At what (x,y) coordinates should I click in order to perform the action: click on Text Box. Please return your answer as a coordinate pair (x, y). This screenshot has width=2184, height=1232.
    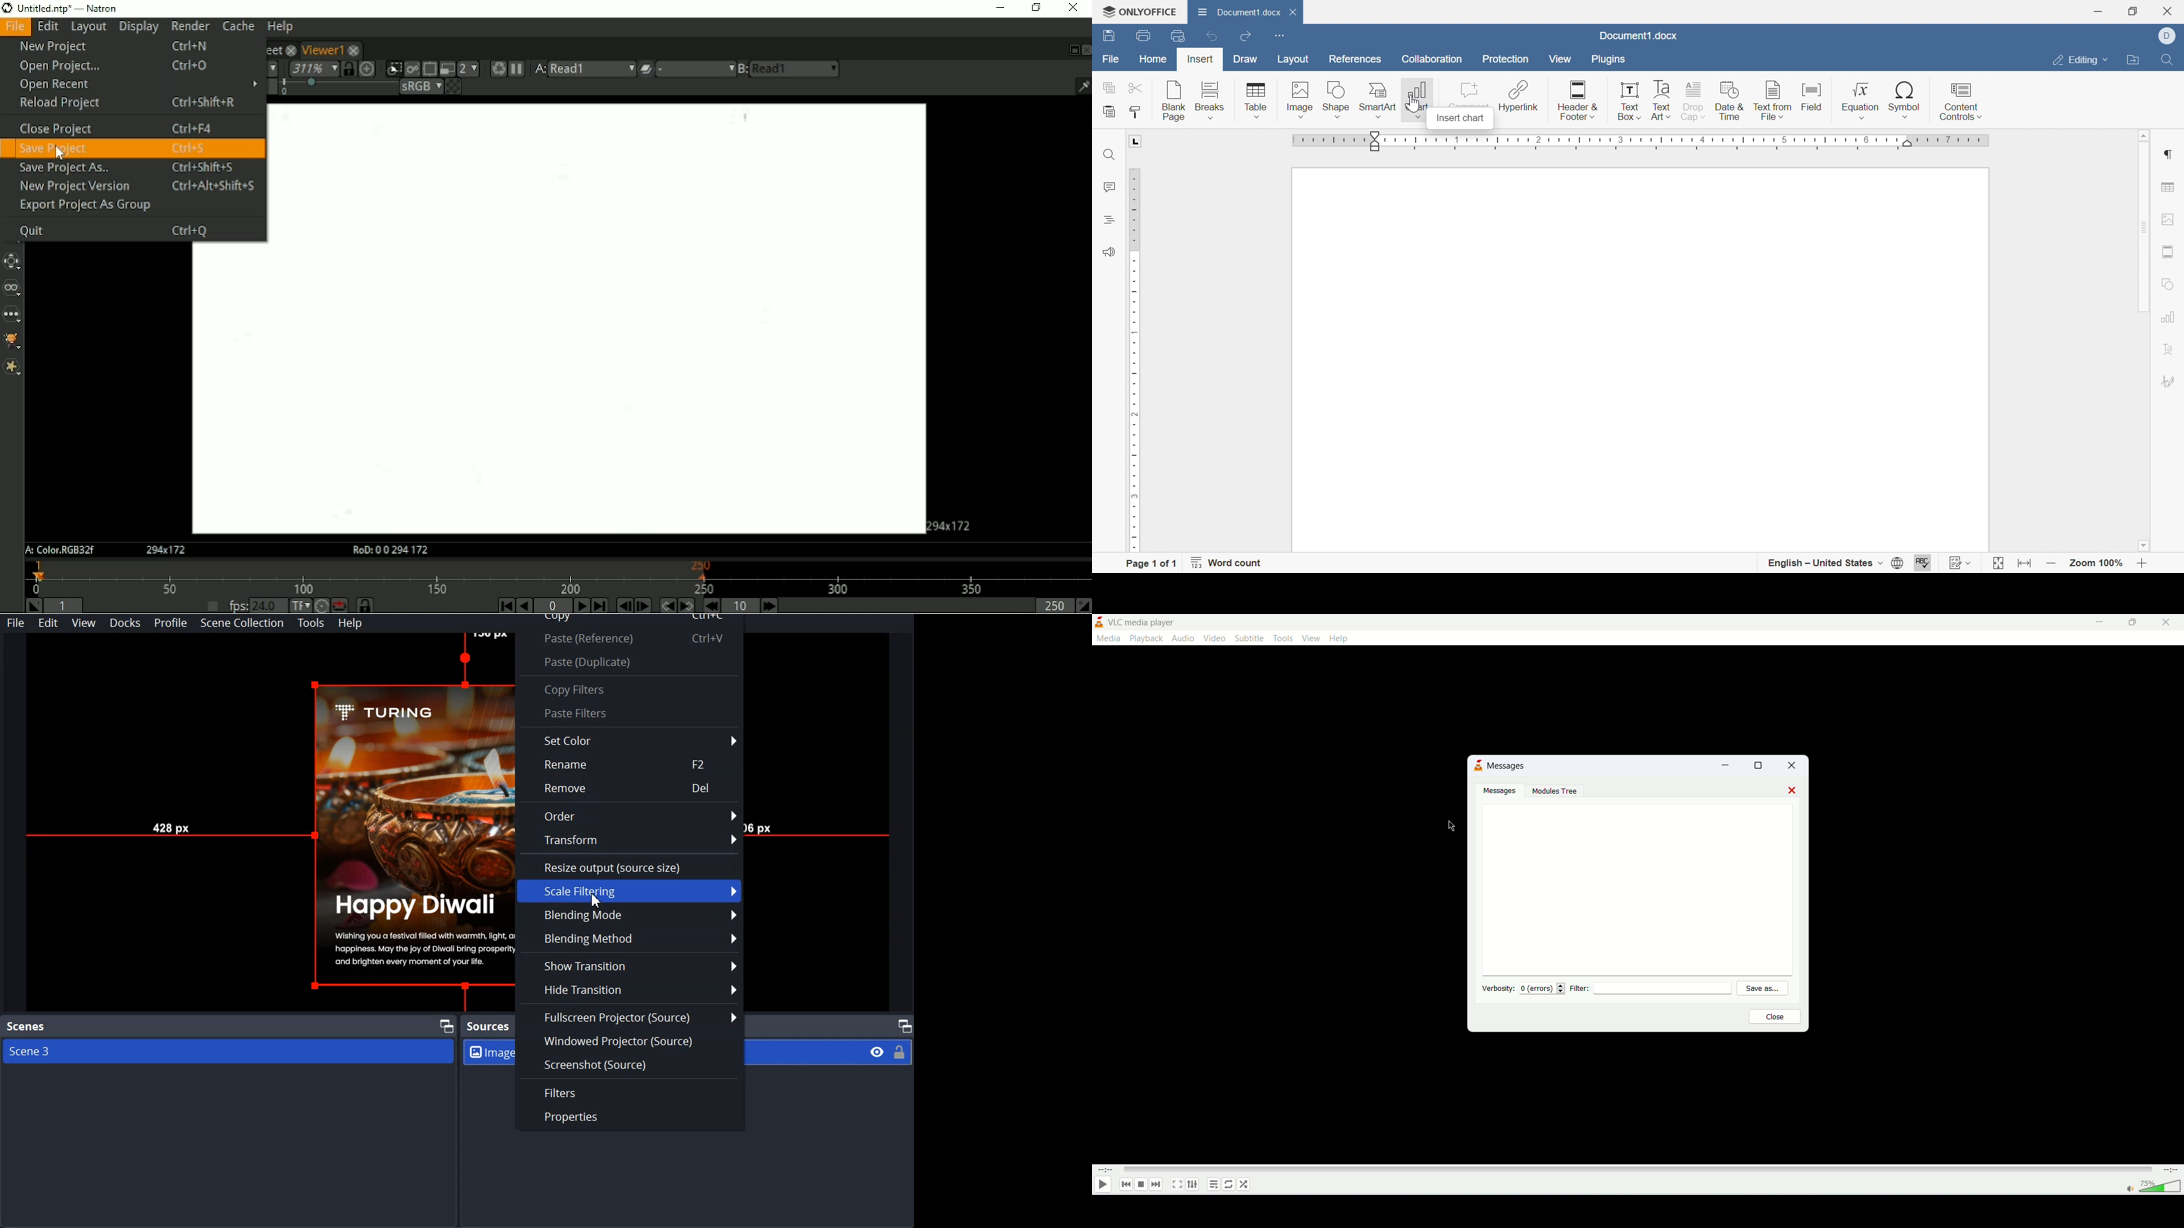
    Looking at the image, I should click on (1630, 102).